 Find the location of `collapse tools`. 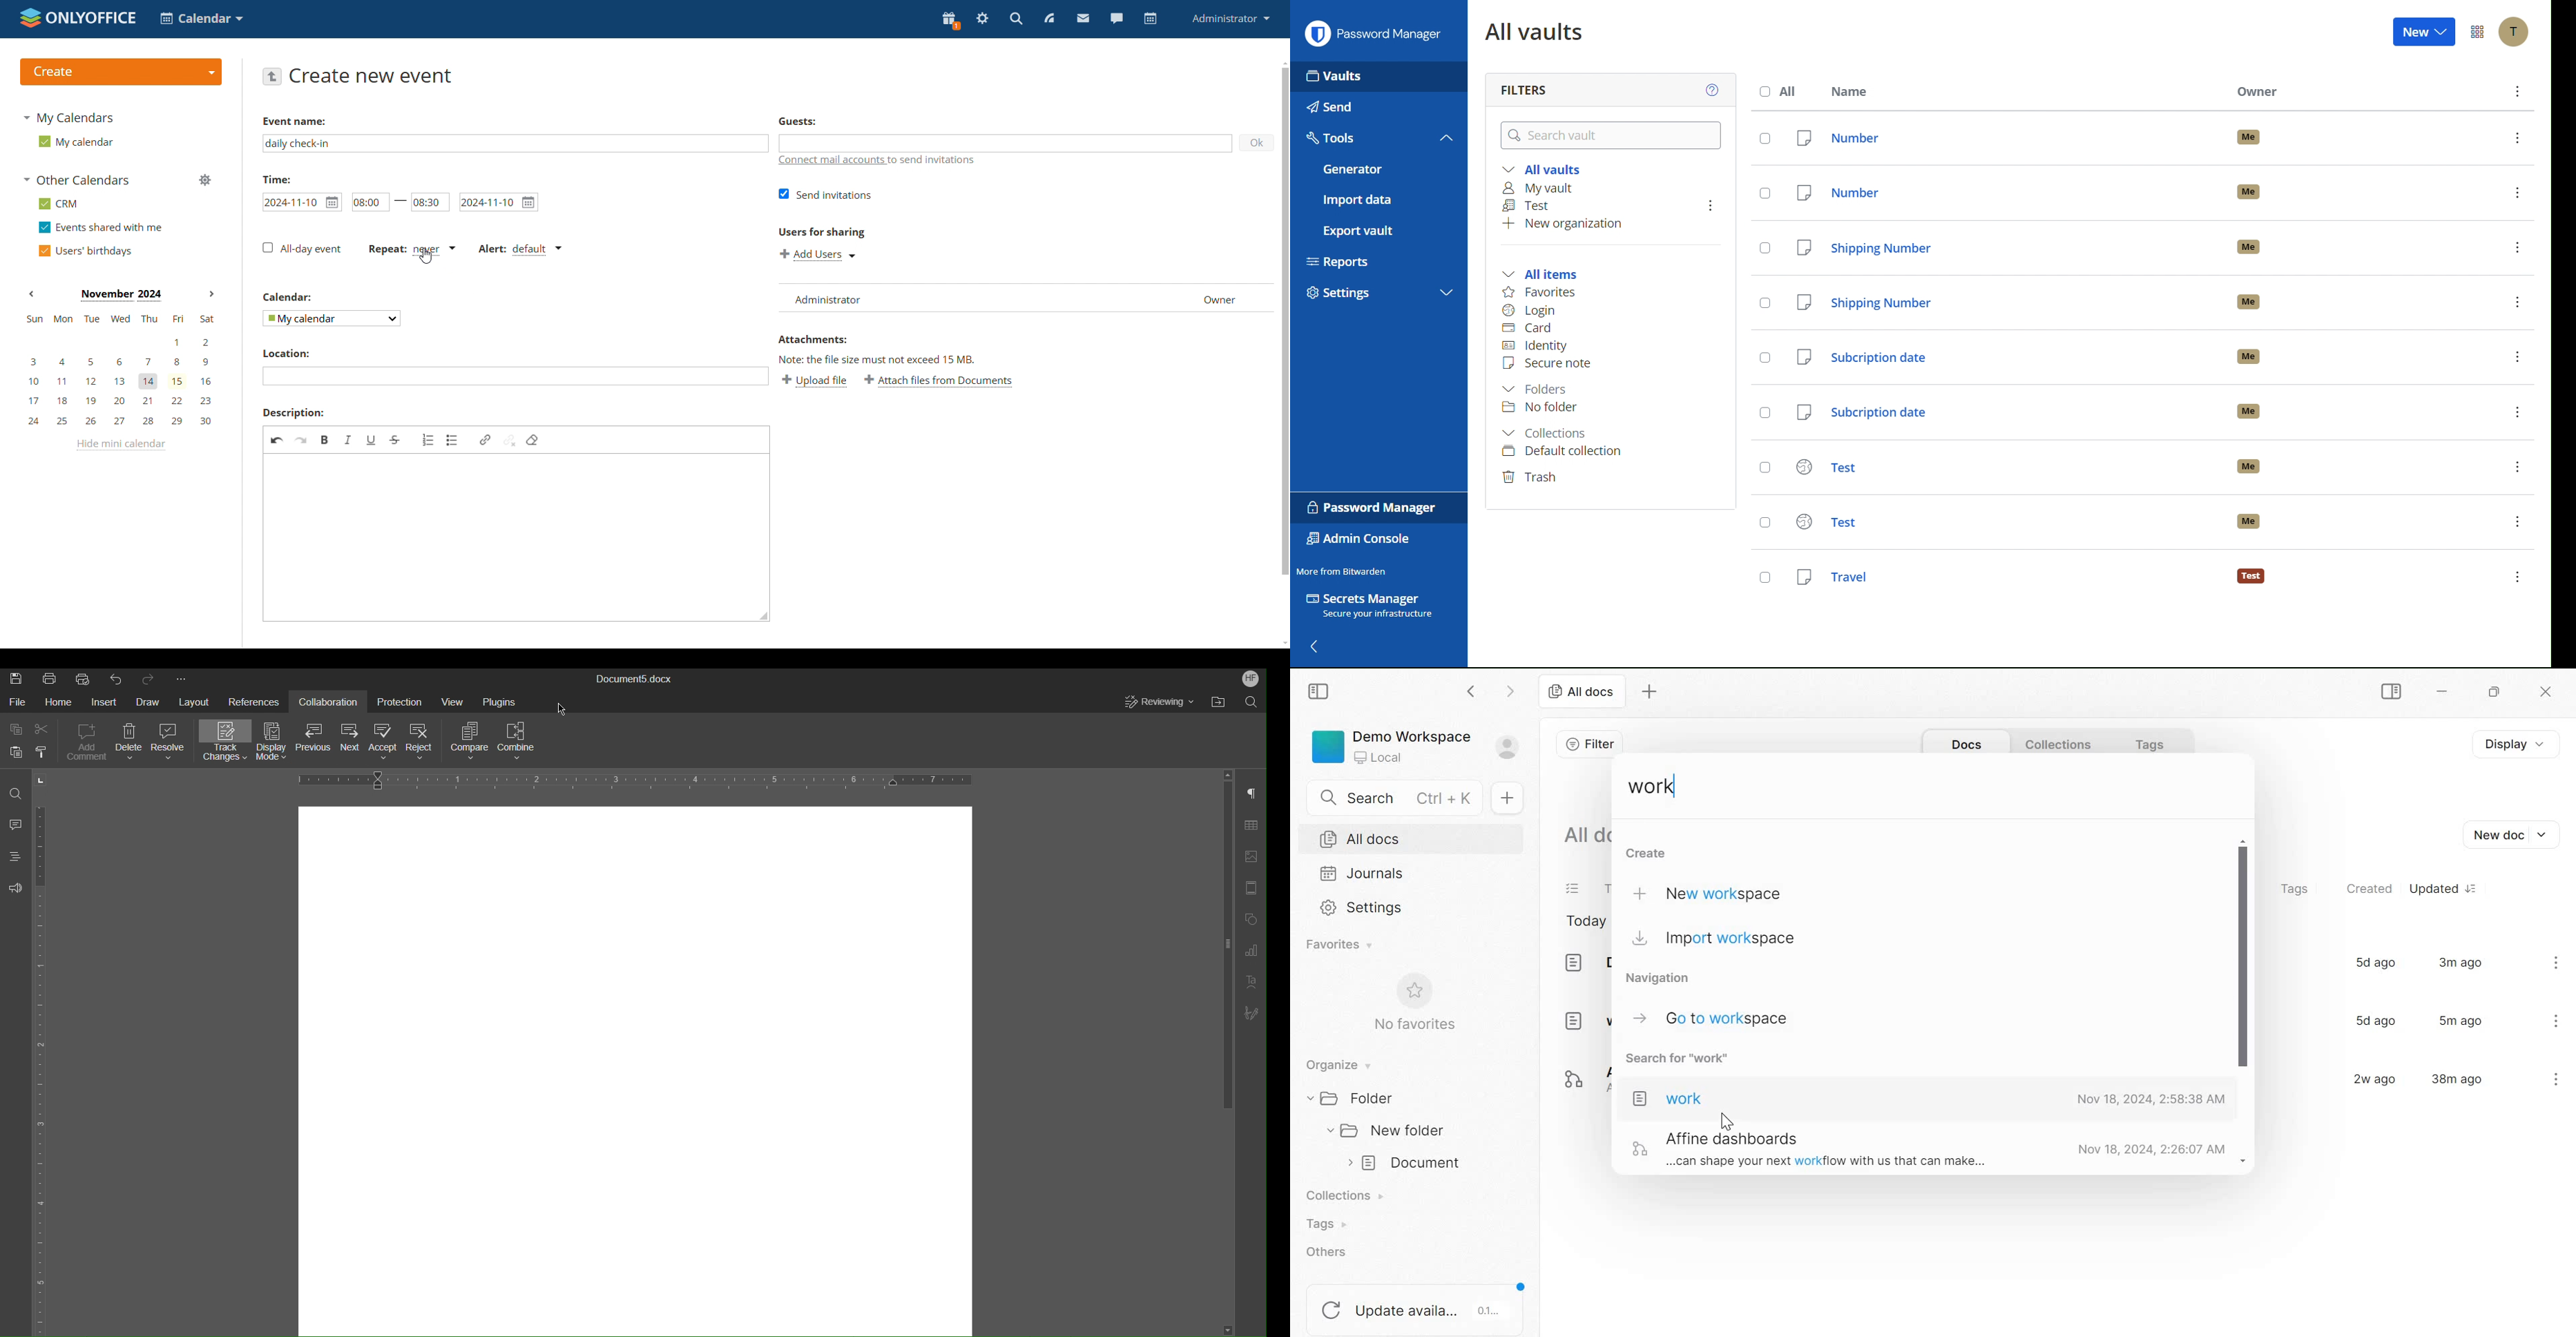

collapse tools is located at coordinates (1447, 137).